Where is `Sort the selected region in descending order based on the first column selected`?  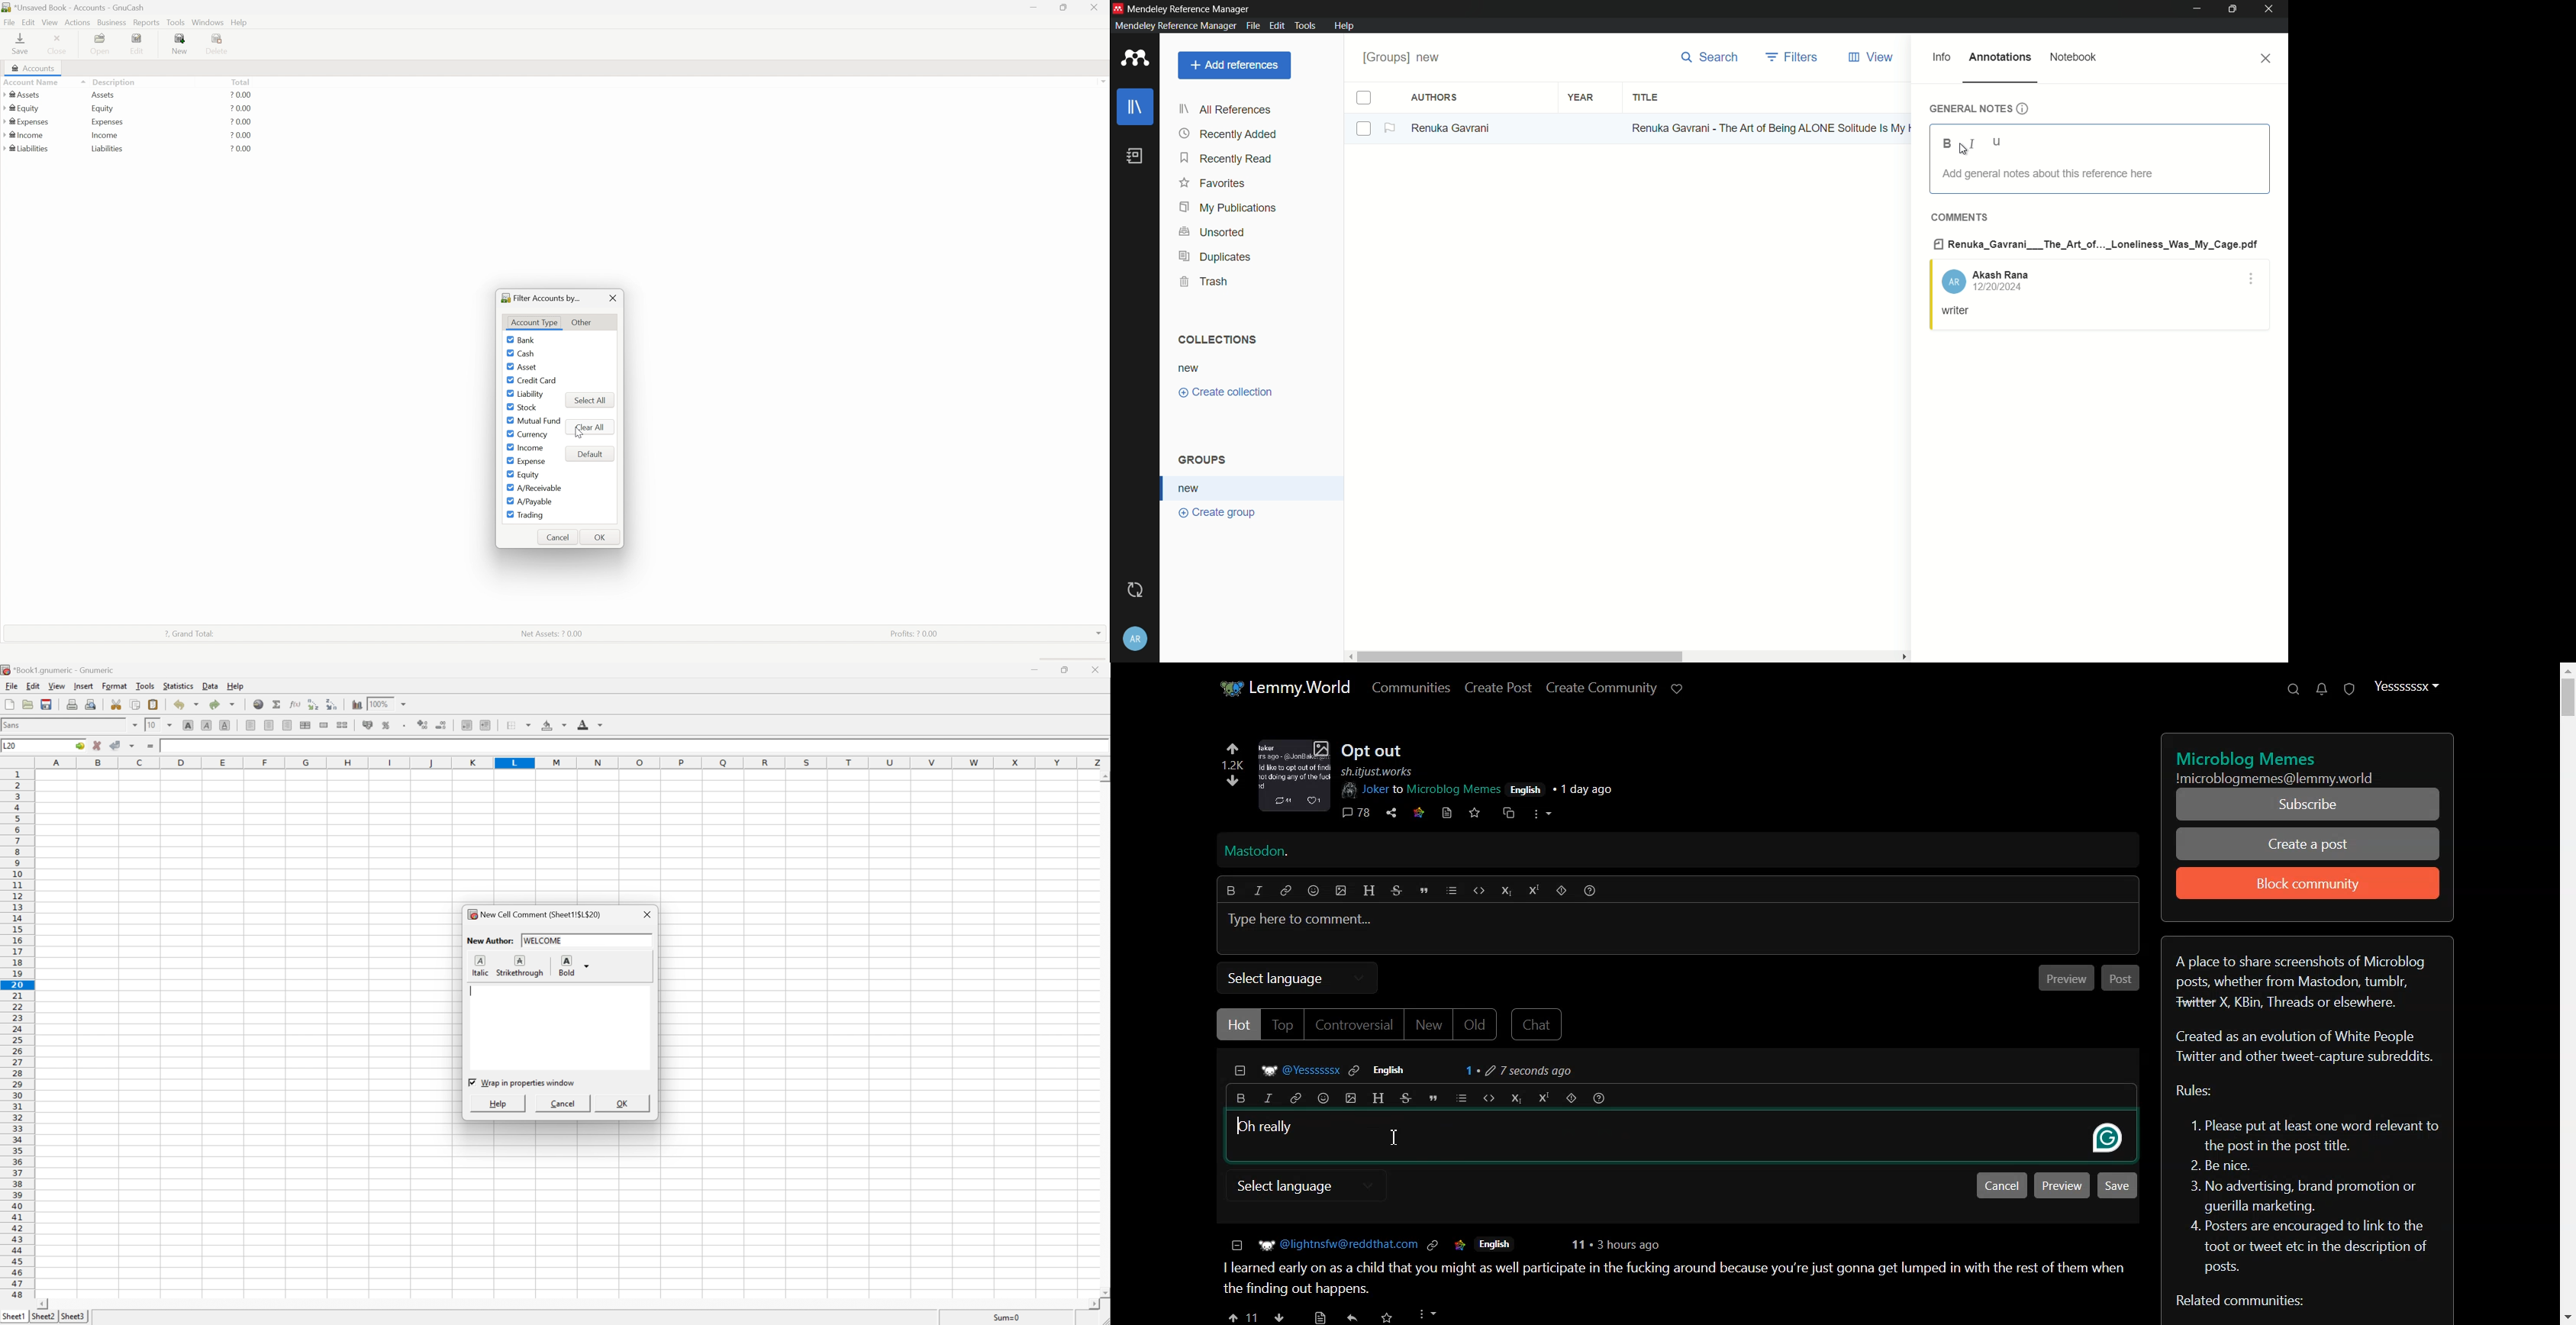
Sort the selected region in descending order based on the first column selected is located at coordinates (331, 703).